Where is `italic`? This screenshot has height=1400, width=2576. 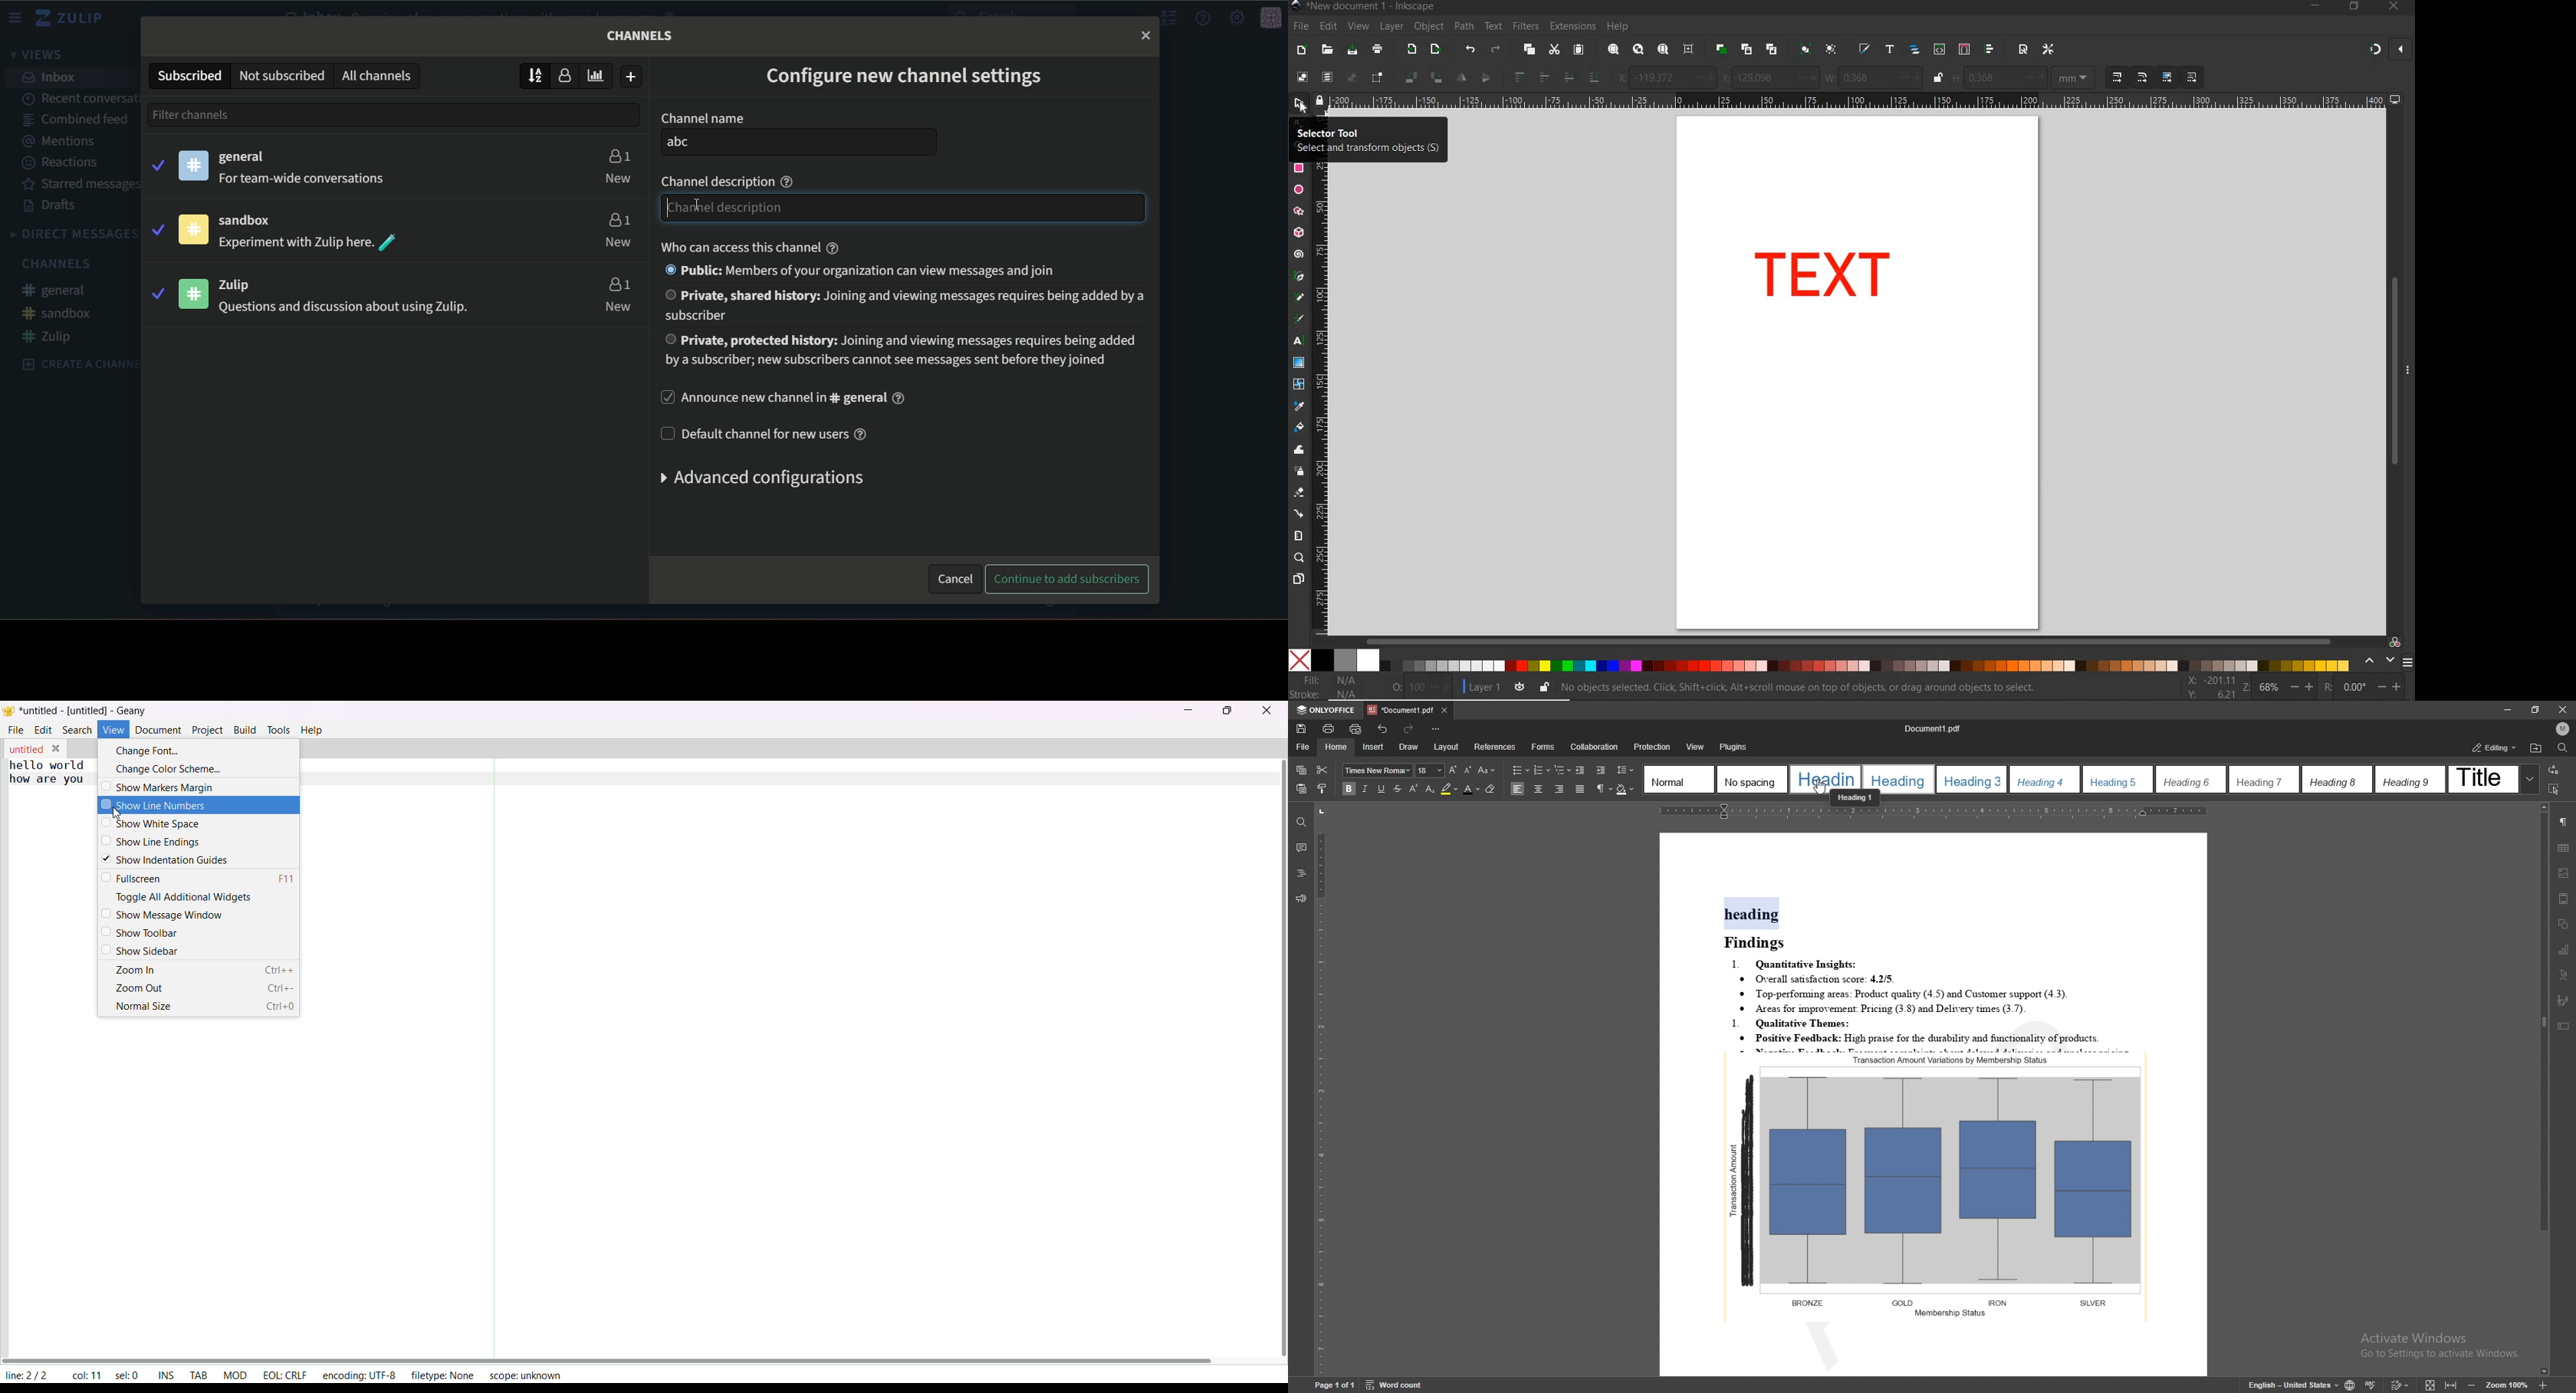
italic is located at coordinates (1363, 789).